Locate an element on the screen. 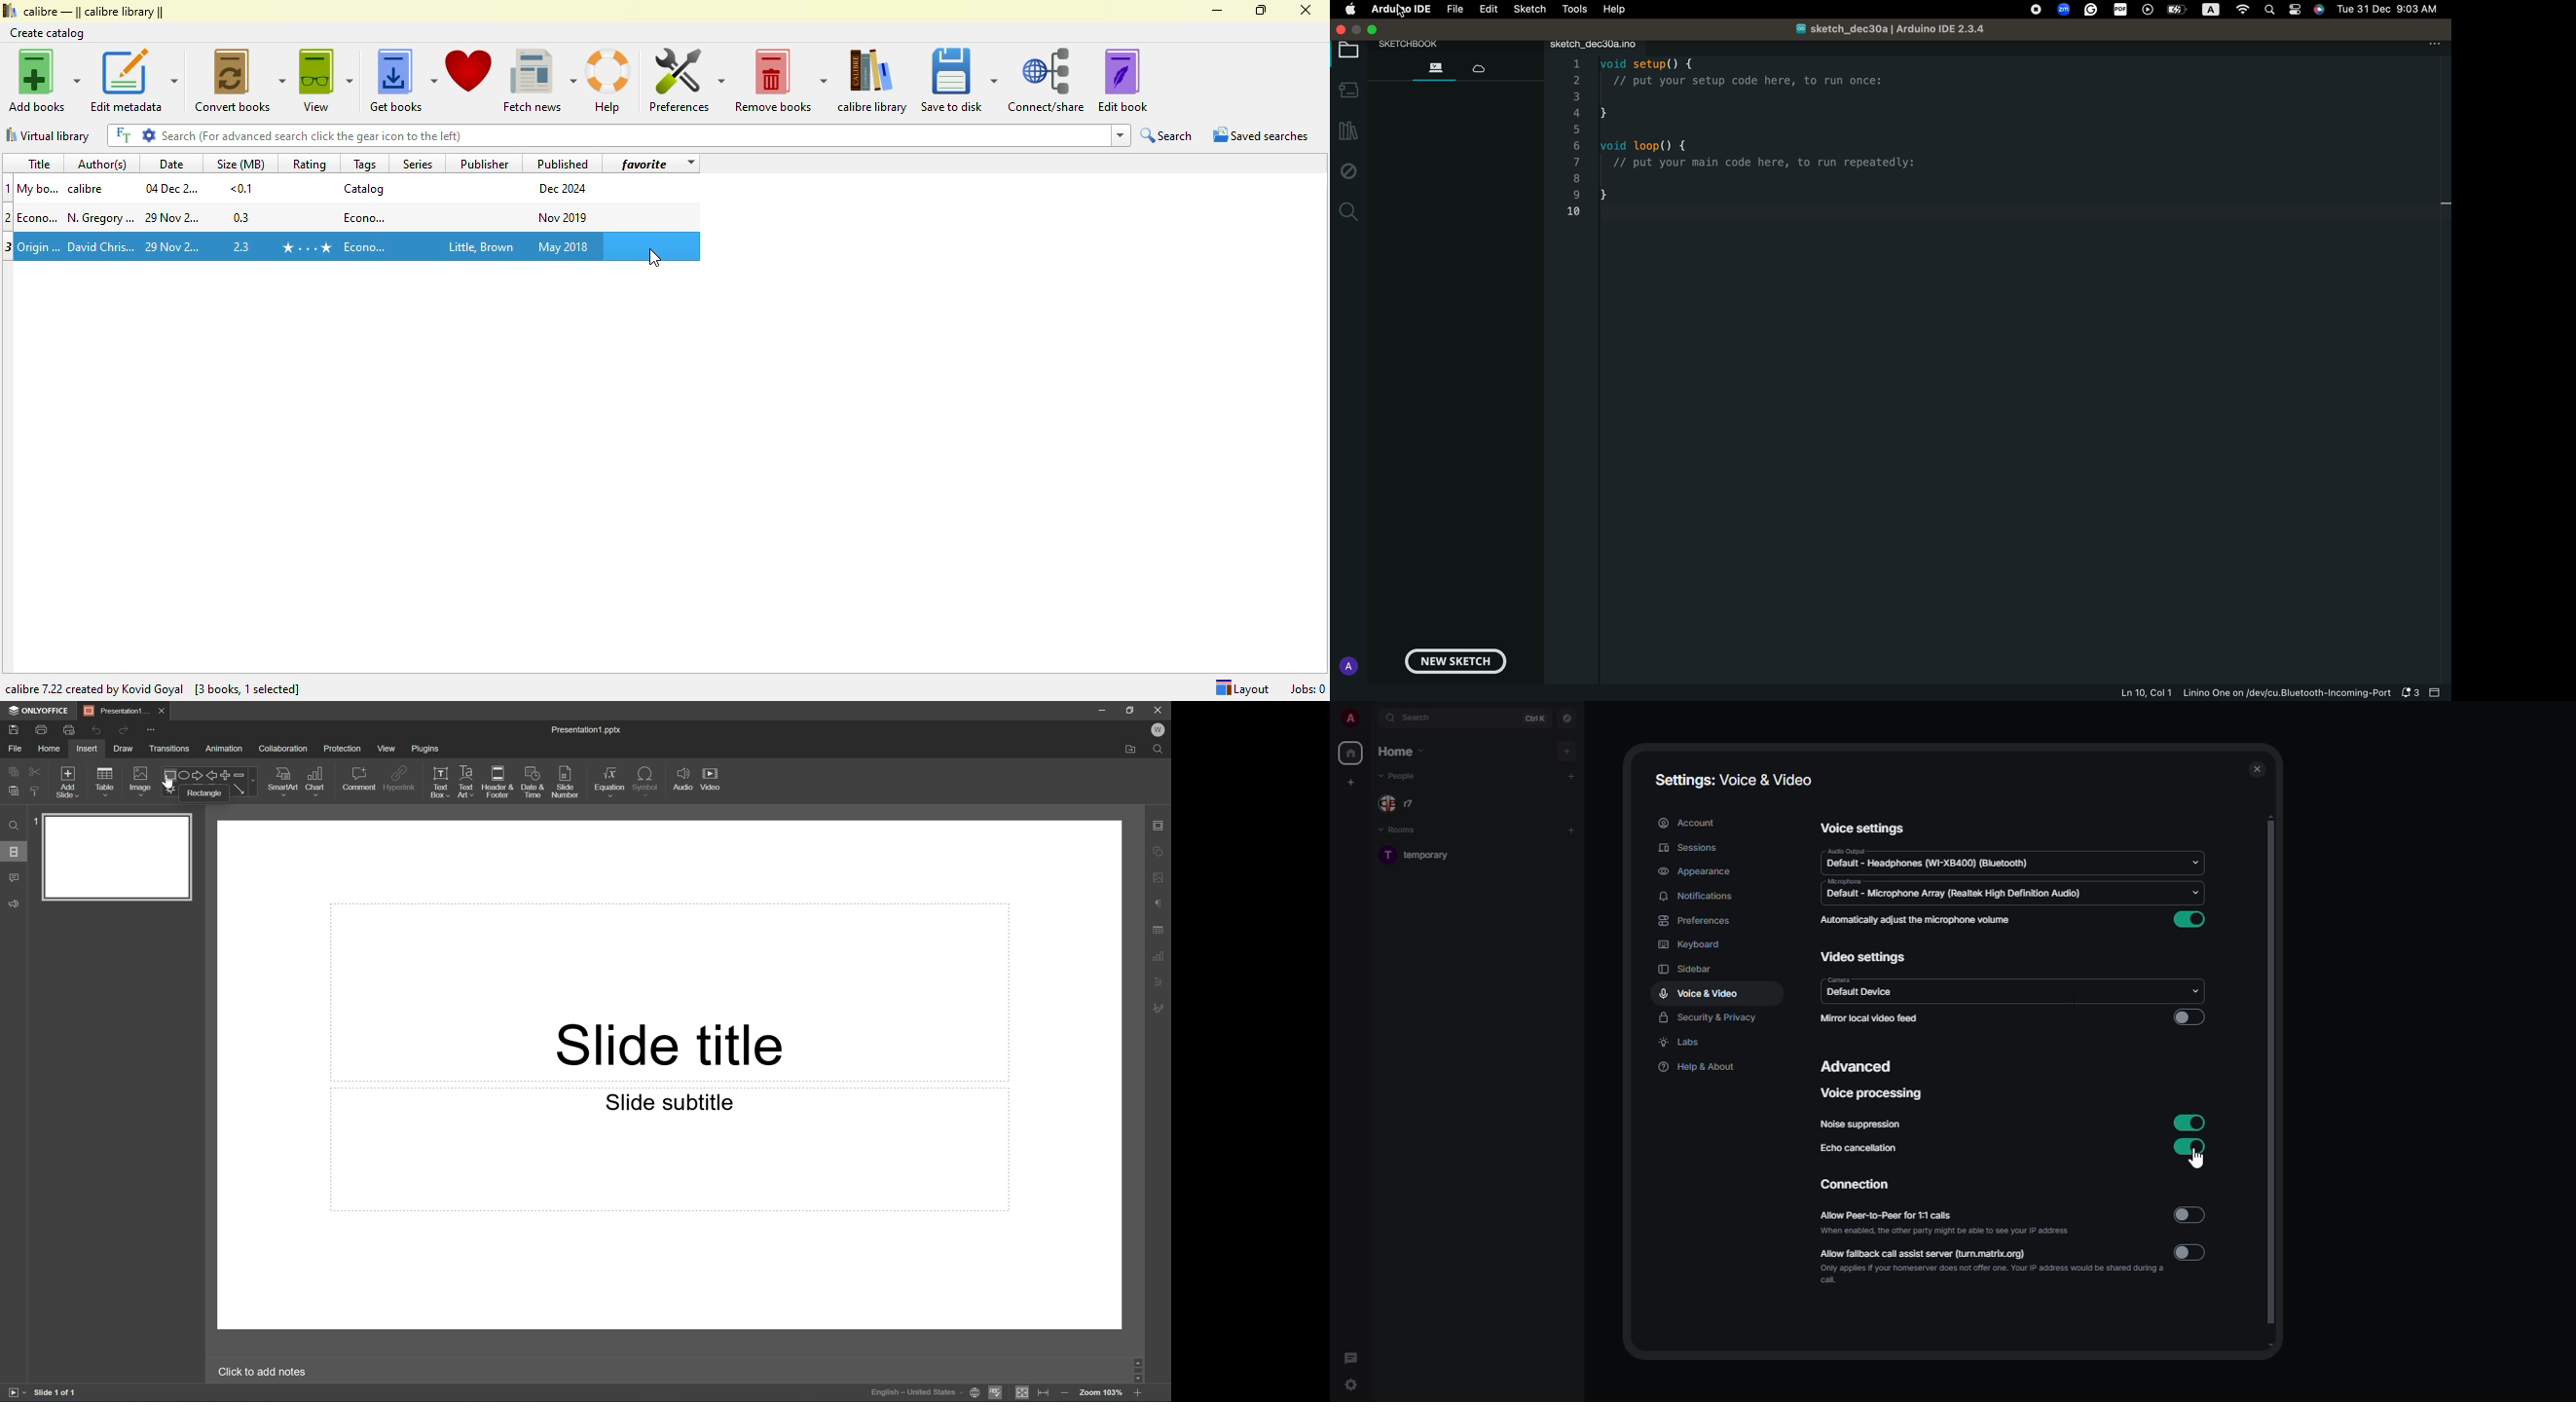  Switch is located at coordinates (2296, 10).